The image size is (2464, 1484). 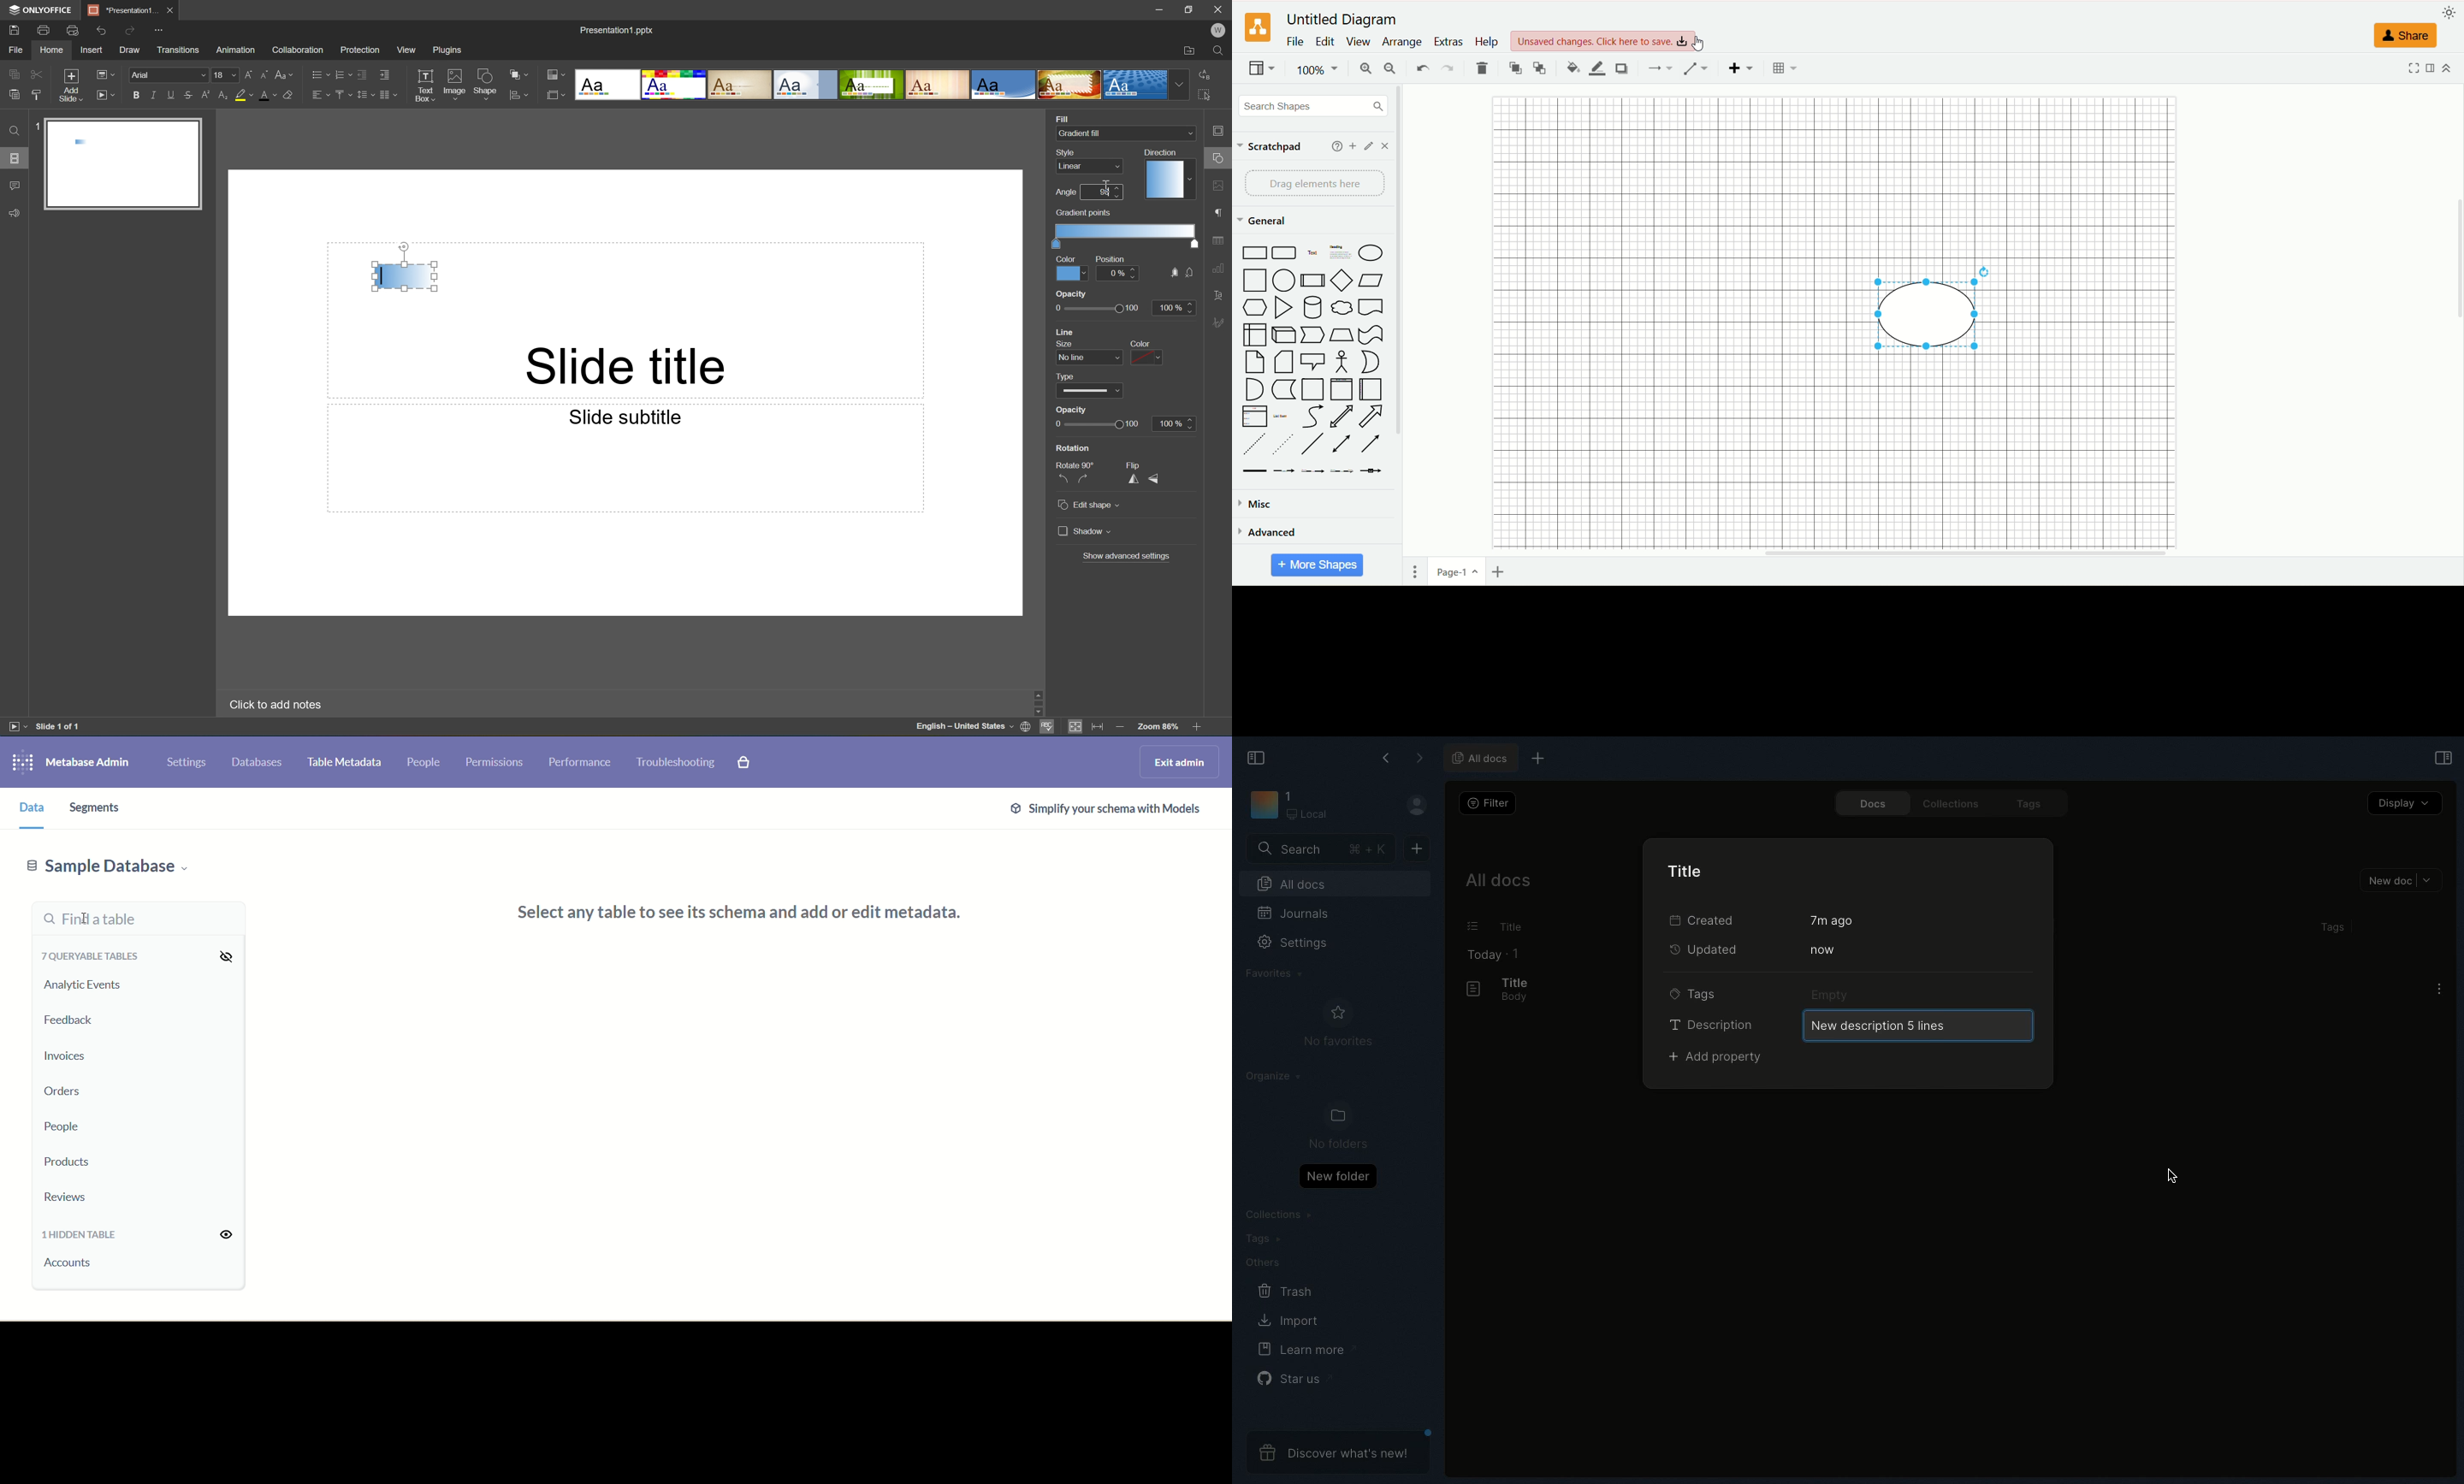 I want to click on delete, so click(x=1480, y=68).